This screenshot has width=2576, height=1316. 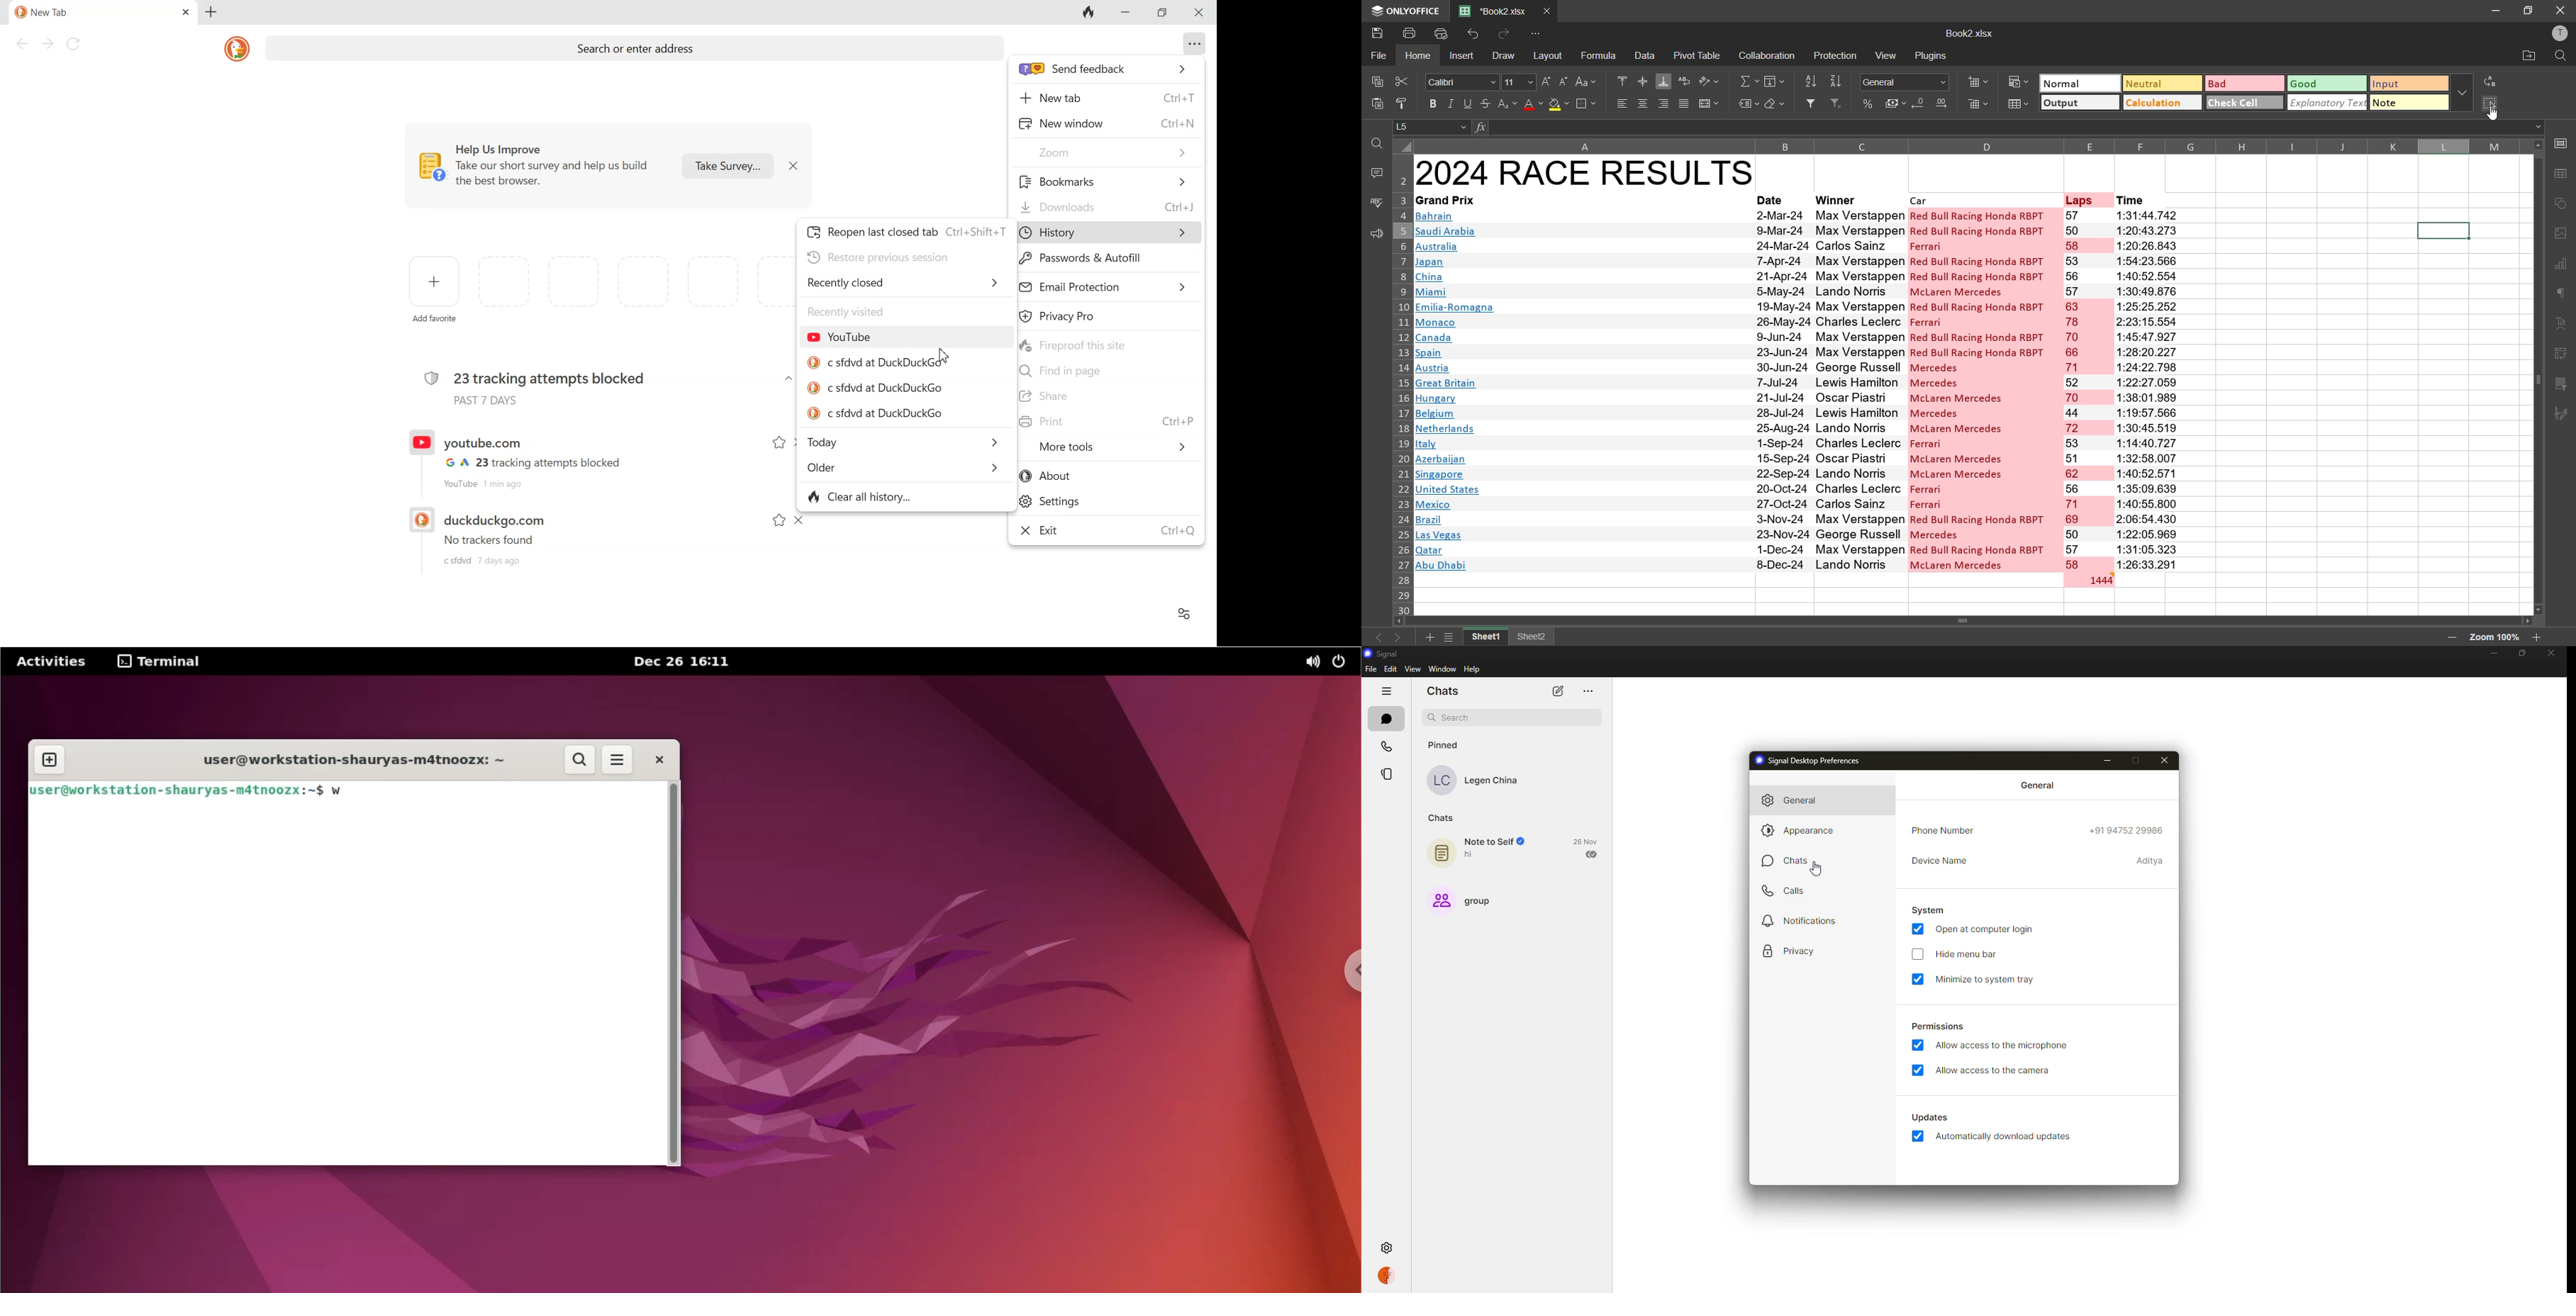 What do you see at coordinates (1431, 637) in the screenshot?
I see `add list` at bounding box center [1431, 637].